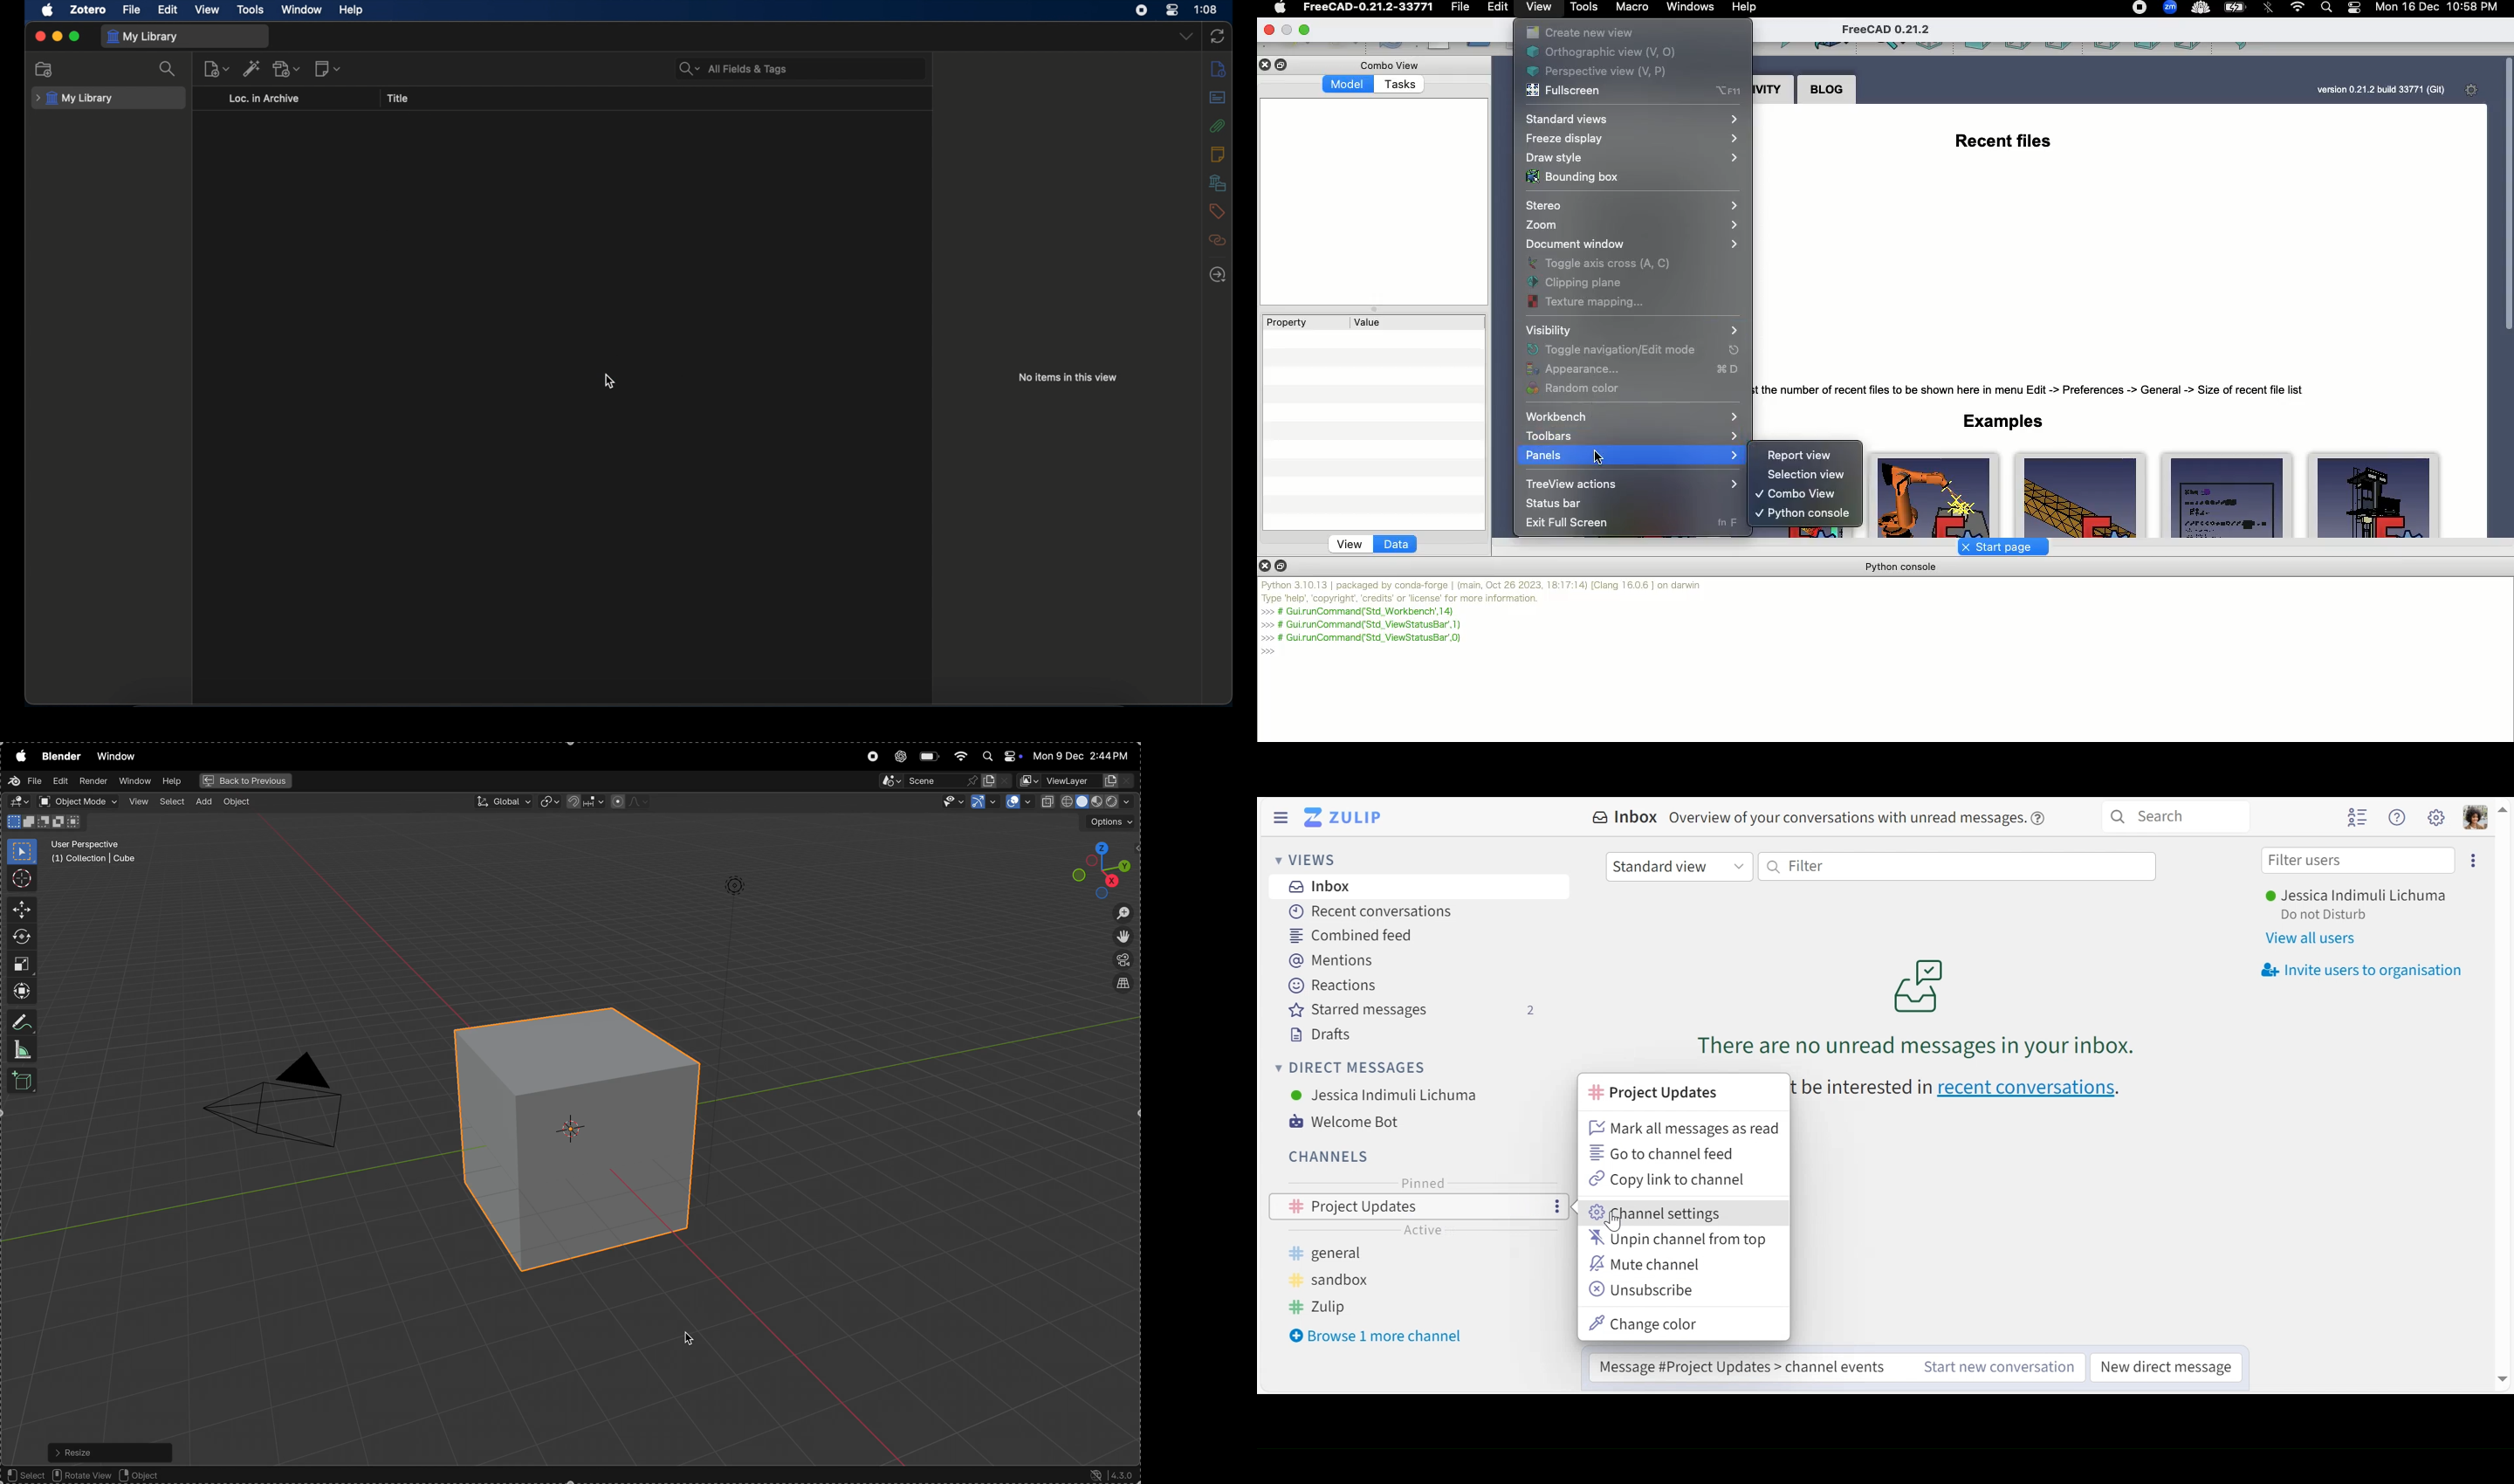  Describe the element at coordinates (1773, 91) in the screenshot. I see `Activity ` at that location.